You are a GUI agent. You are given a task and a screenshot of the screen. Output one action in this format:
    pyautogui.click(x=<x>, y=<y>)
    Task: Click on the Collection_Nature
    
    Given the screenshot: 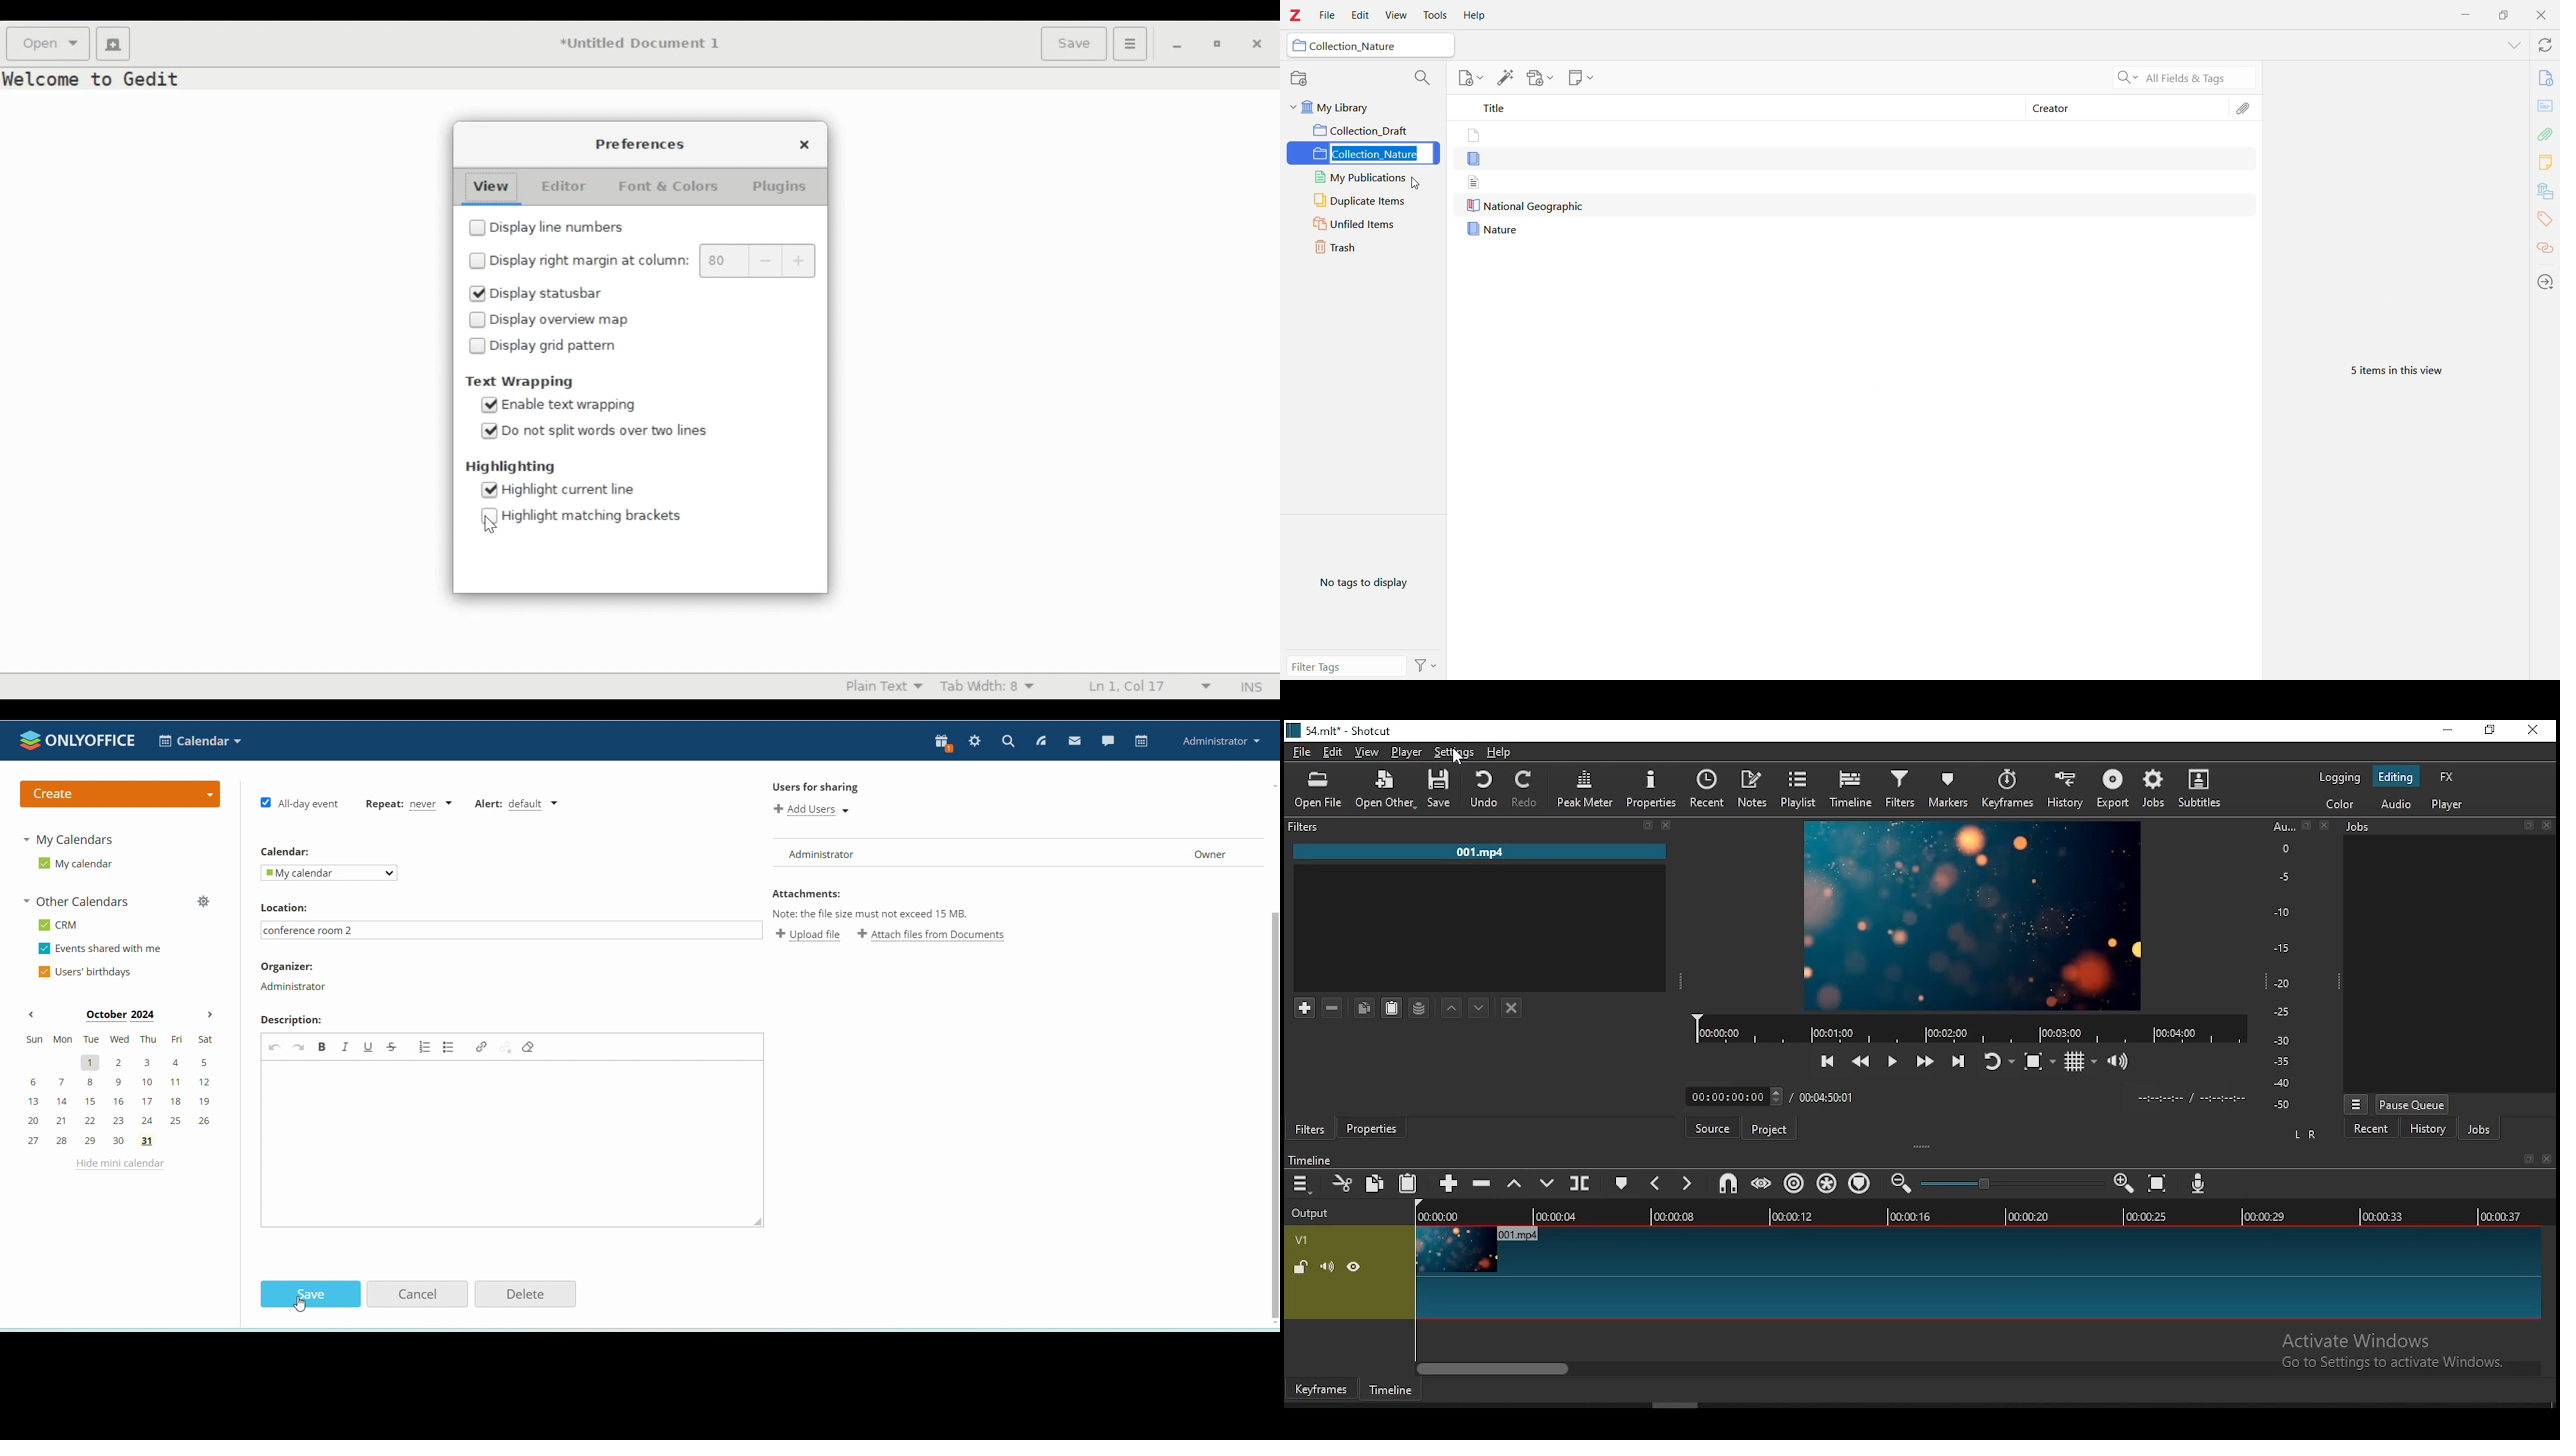 What is the action you would take?
    pyautogui.click(x=1365, y=153)
    